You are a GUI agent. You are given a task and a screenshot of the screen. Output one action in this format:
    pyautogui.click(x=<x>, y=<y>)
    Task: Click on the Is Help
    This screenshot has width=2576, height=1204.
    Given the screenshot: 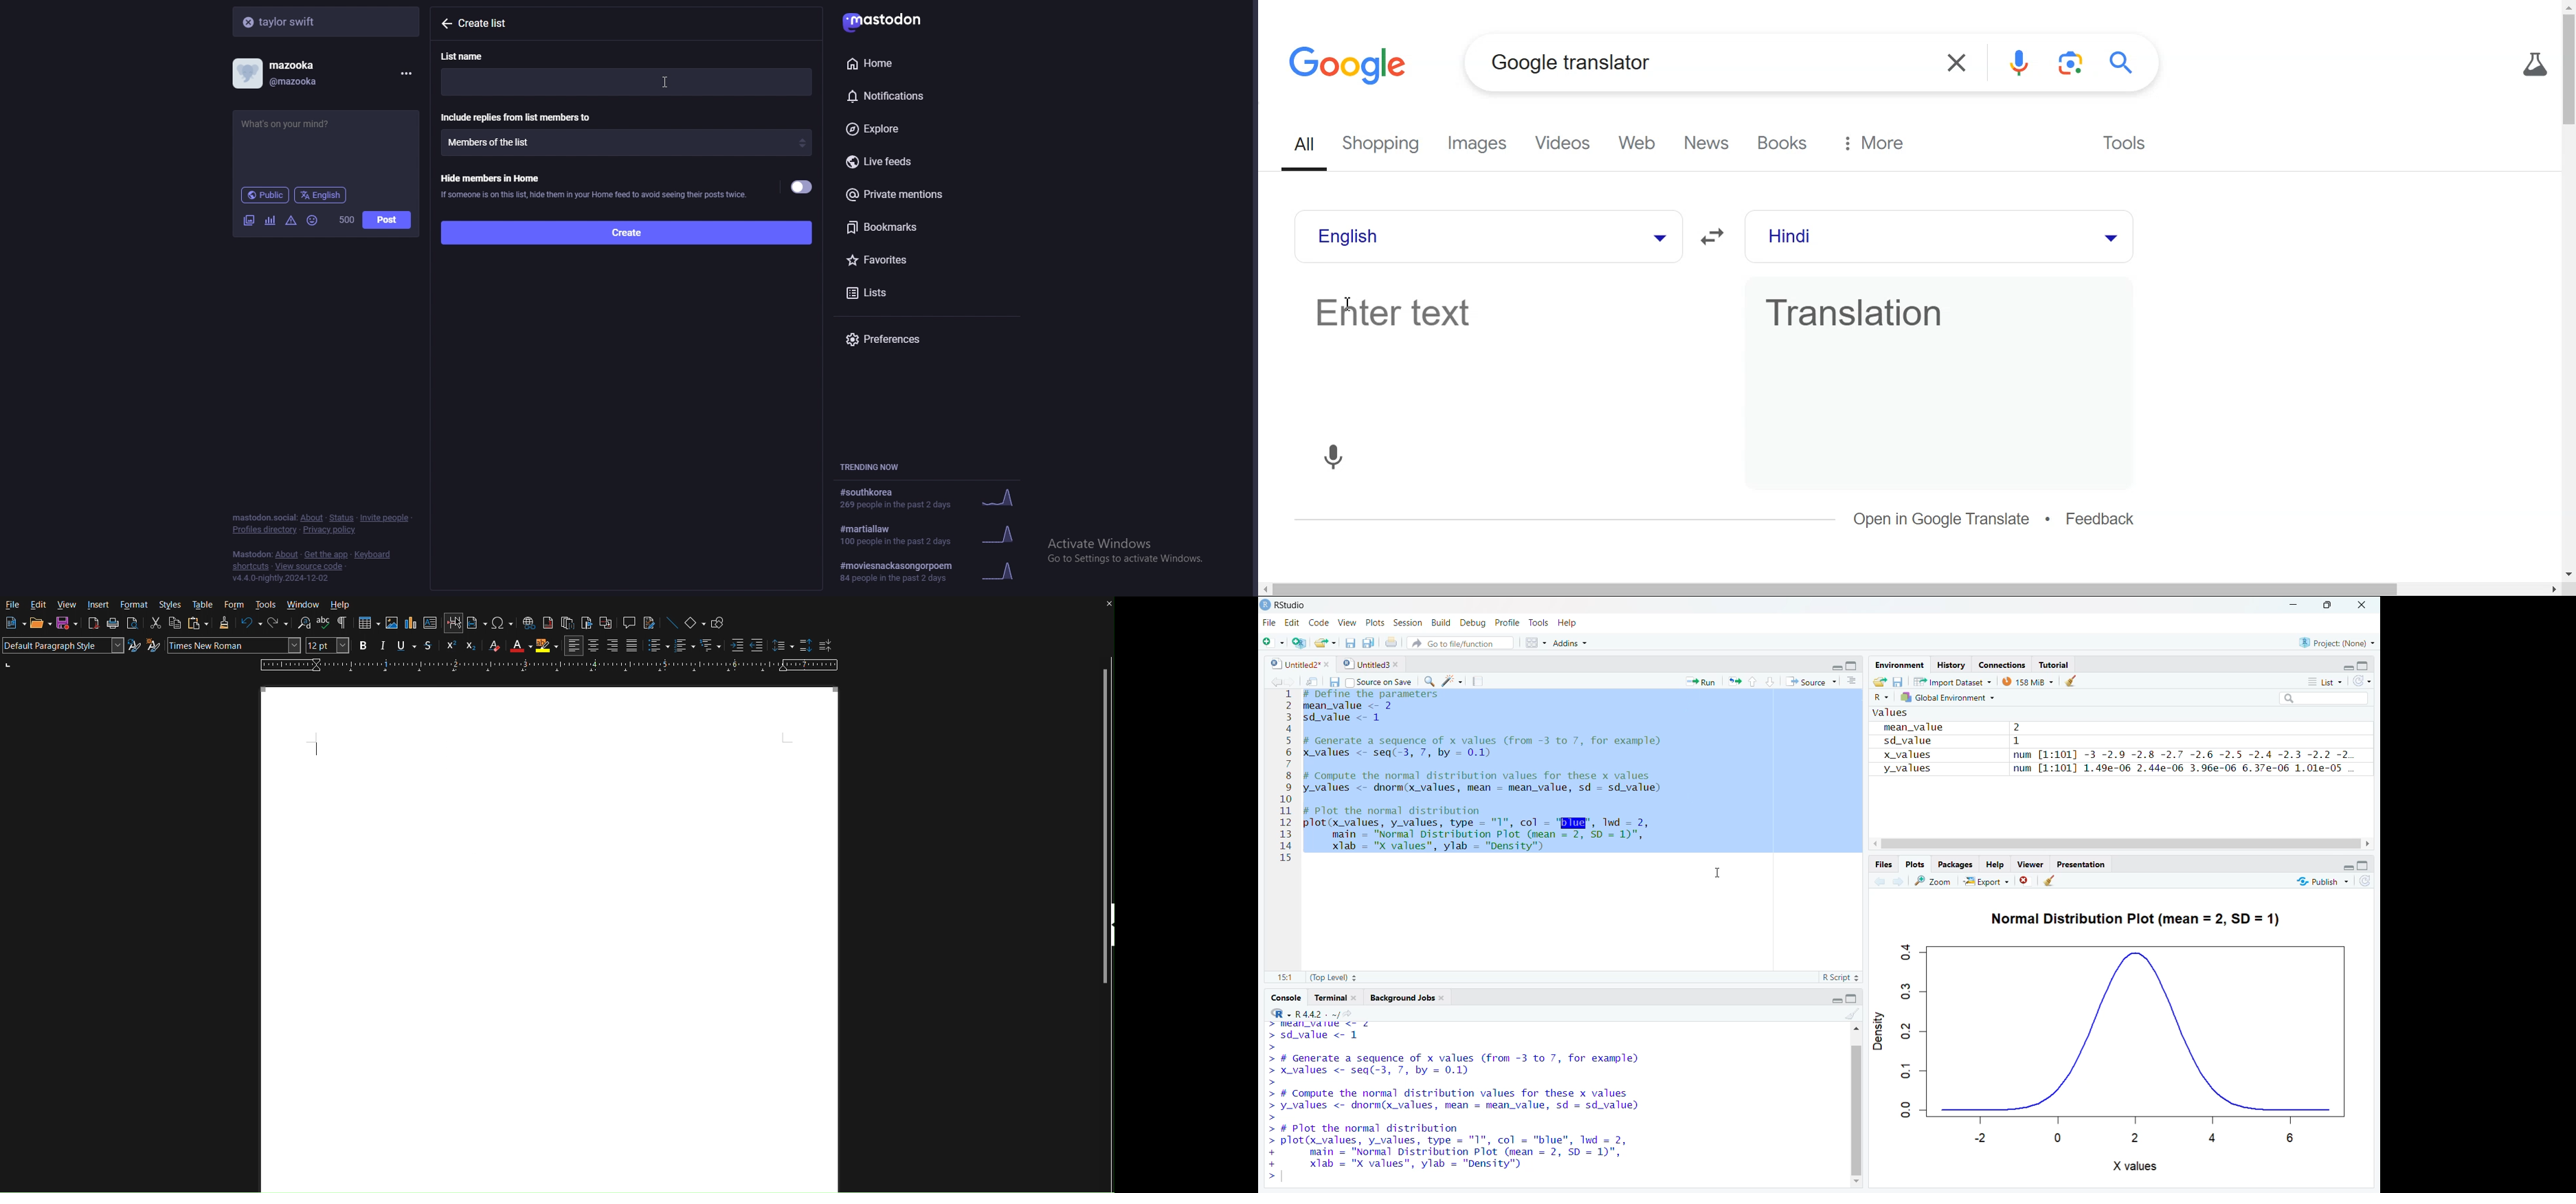 What is the action you would take?
    pyautogui.click(x=1573, y=620)
    